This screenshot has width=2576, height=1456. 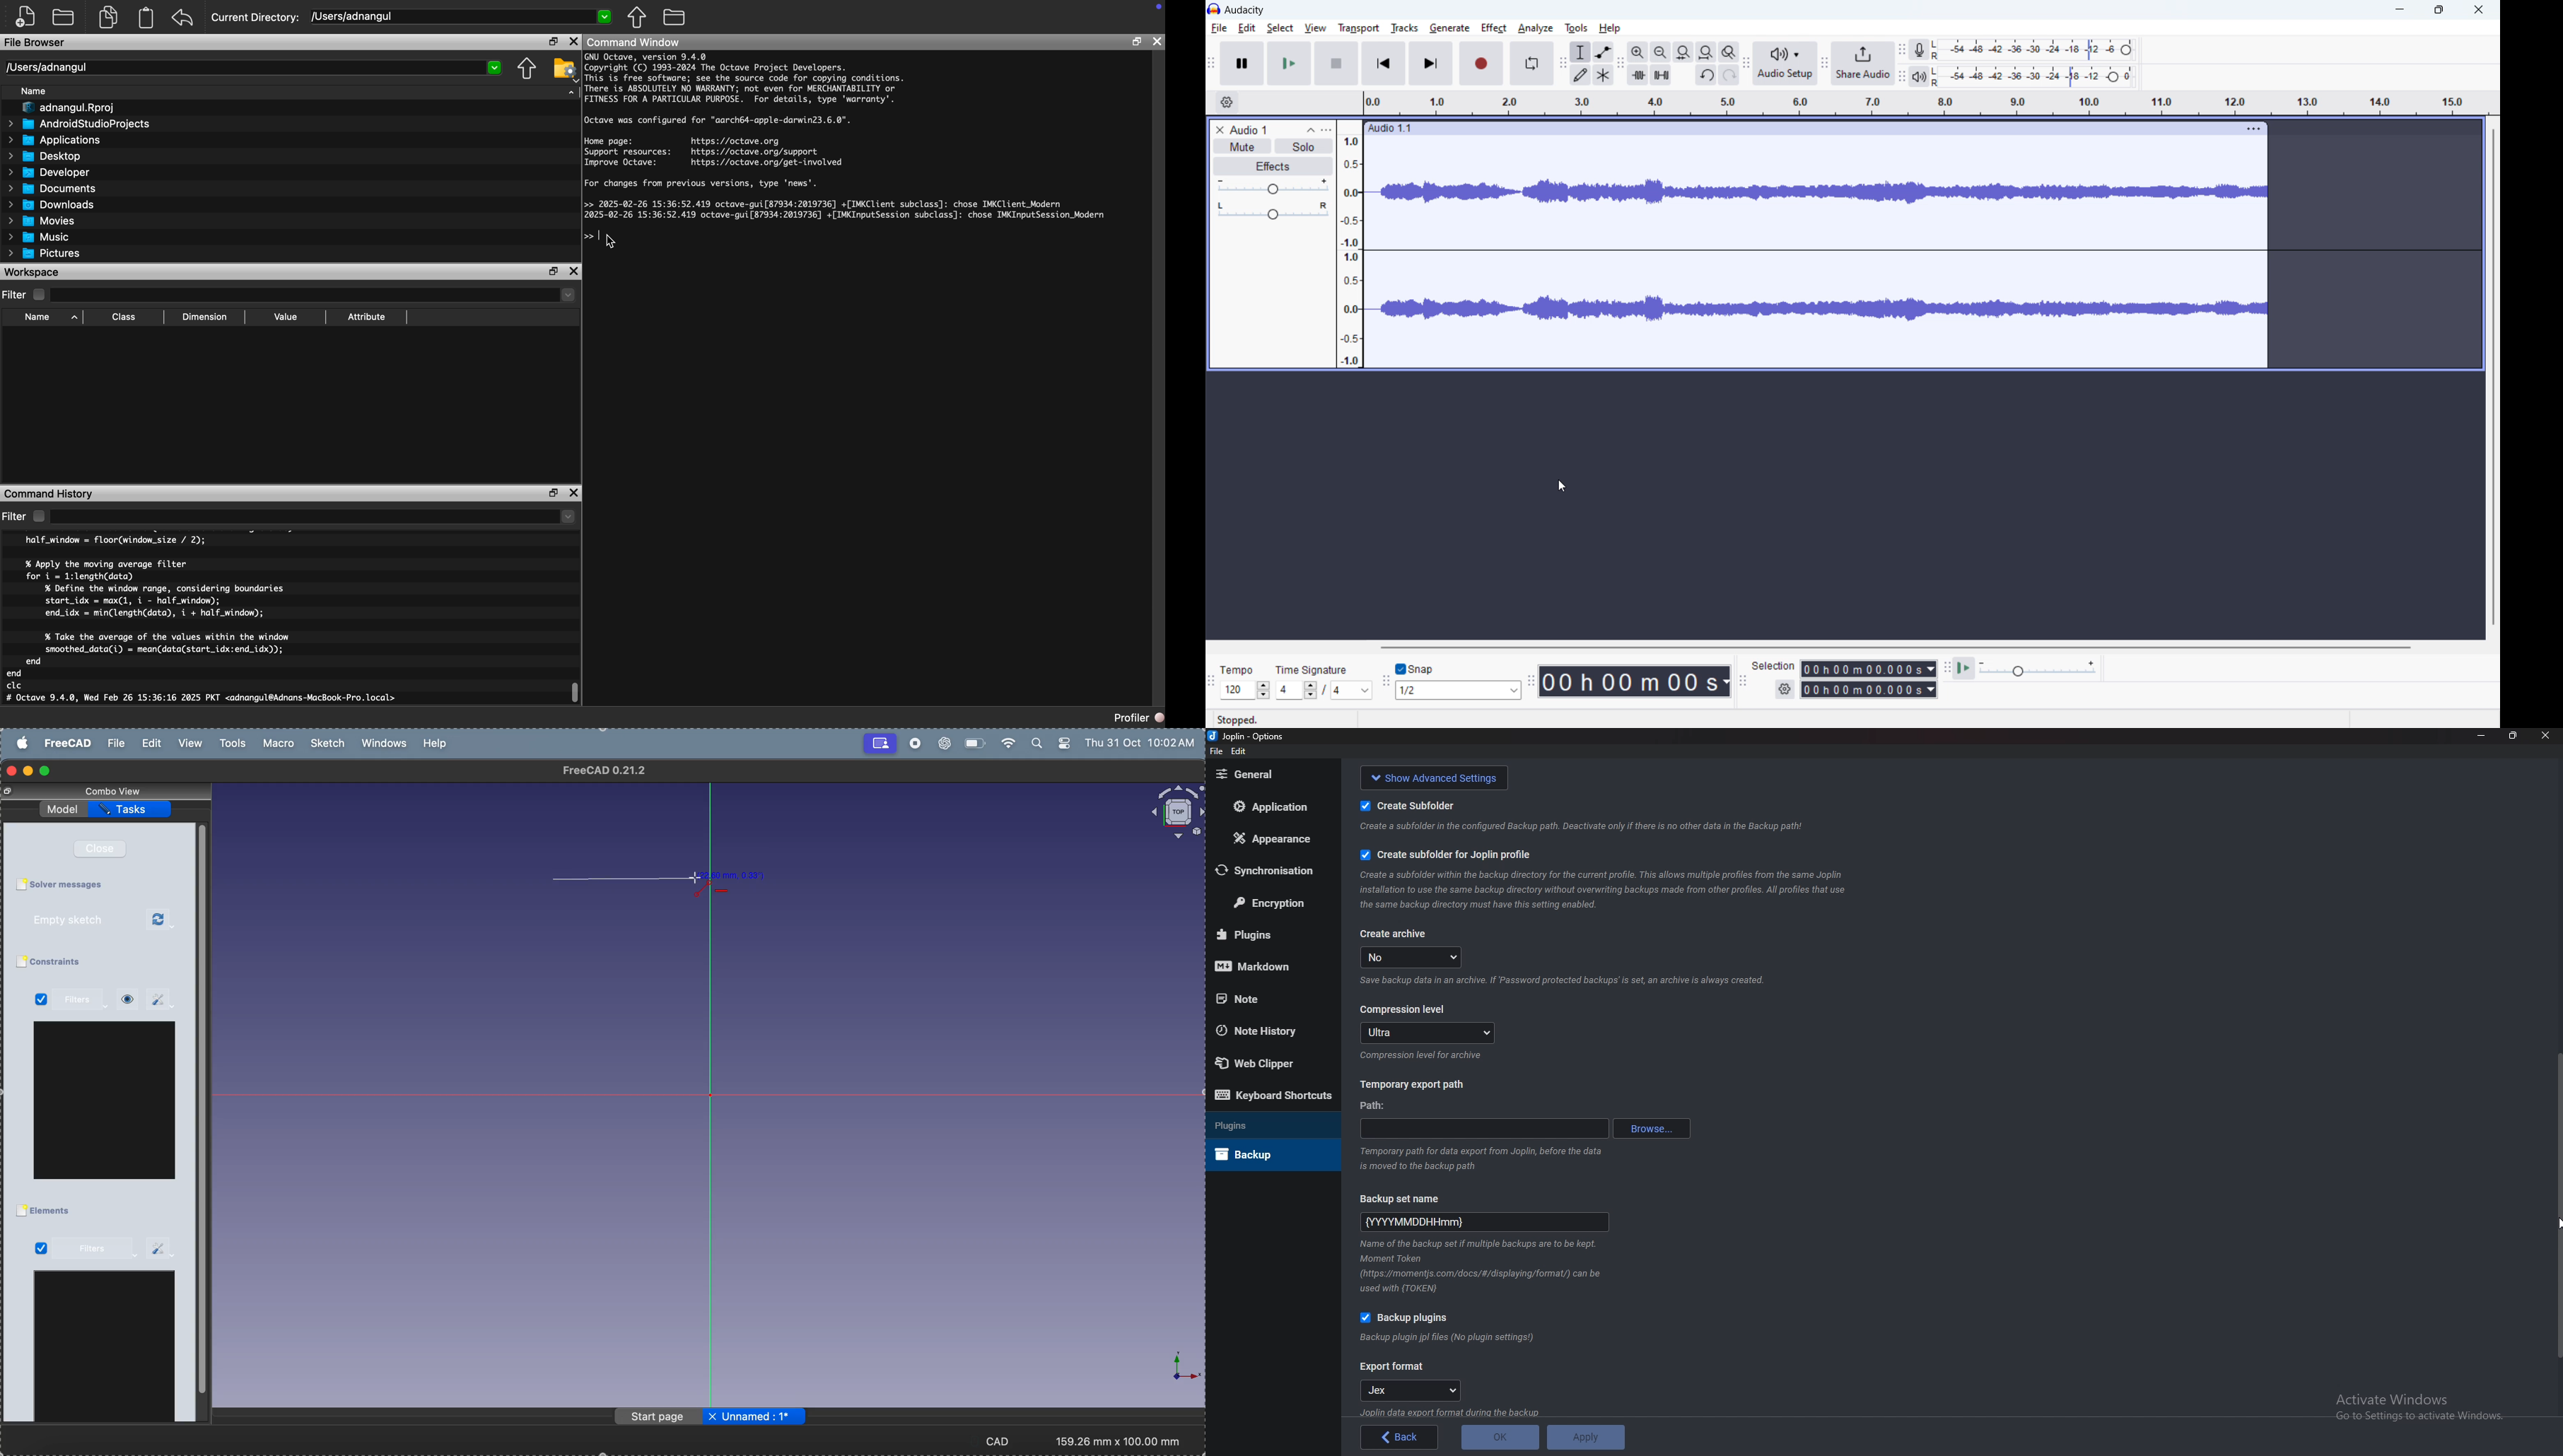 What do you see at coordinates (1746, 64) in the screenshot?
I see `audio setup` at bounding box center [1746, 64].